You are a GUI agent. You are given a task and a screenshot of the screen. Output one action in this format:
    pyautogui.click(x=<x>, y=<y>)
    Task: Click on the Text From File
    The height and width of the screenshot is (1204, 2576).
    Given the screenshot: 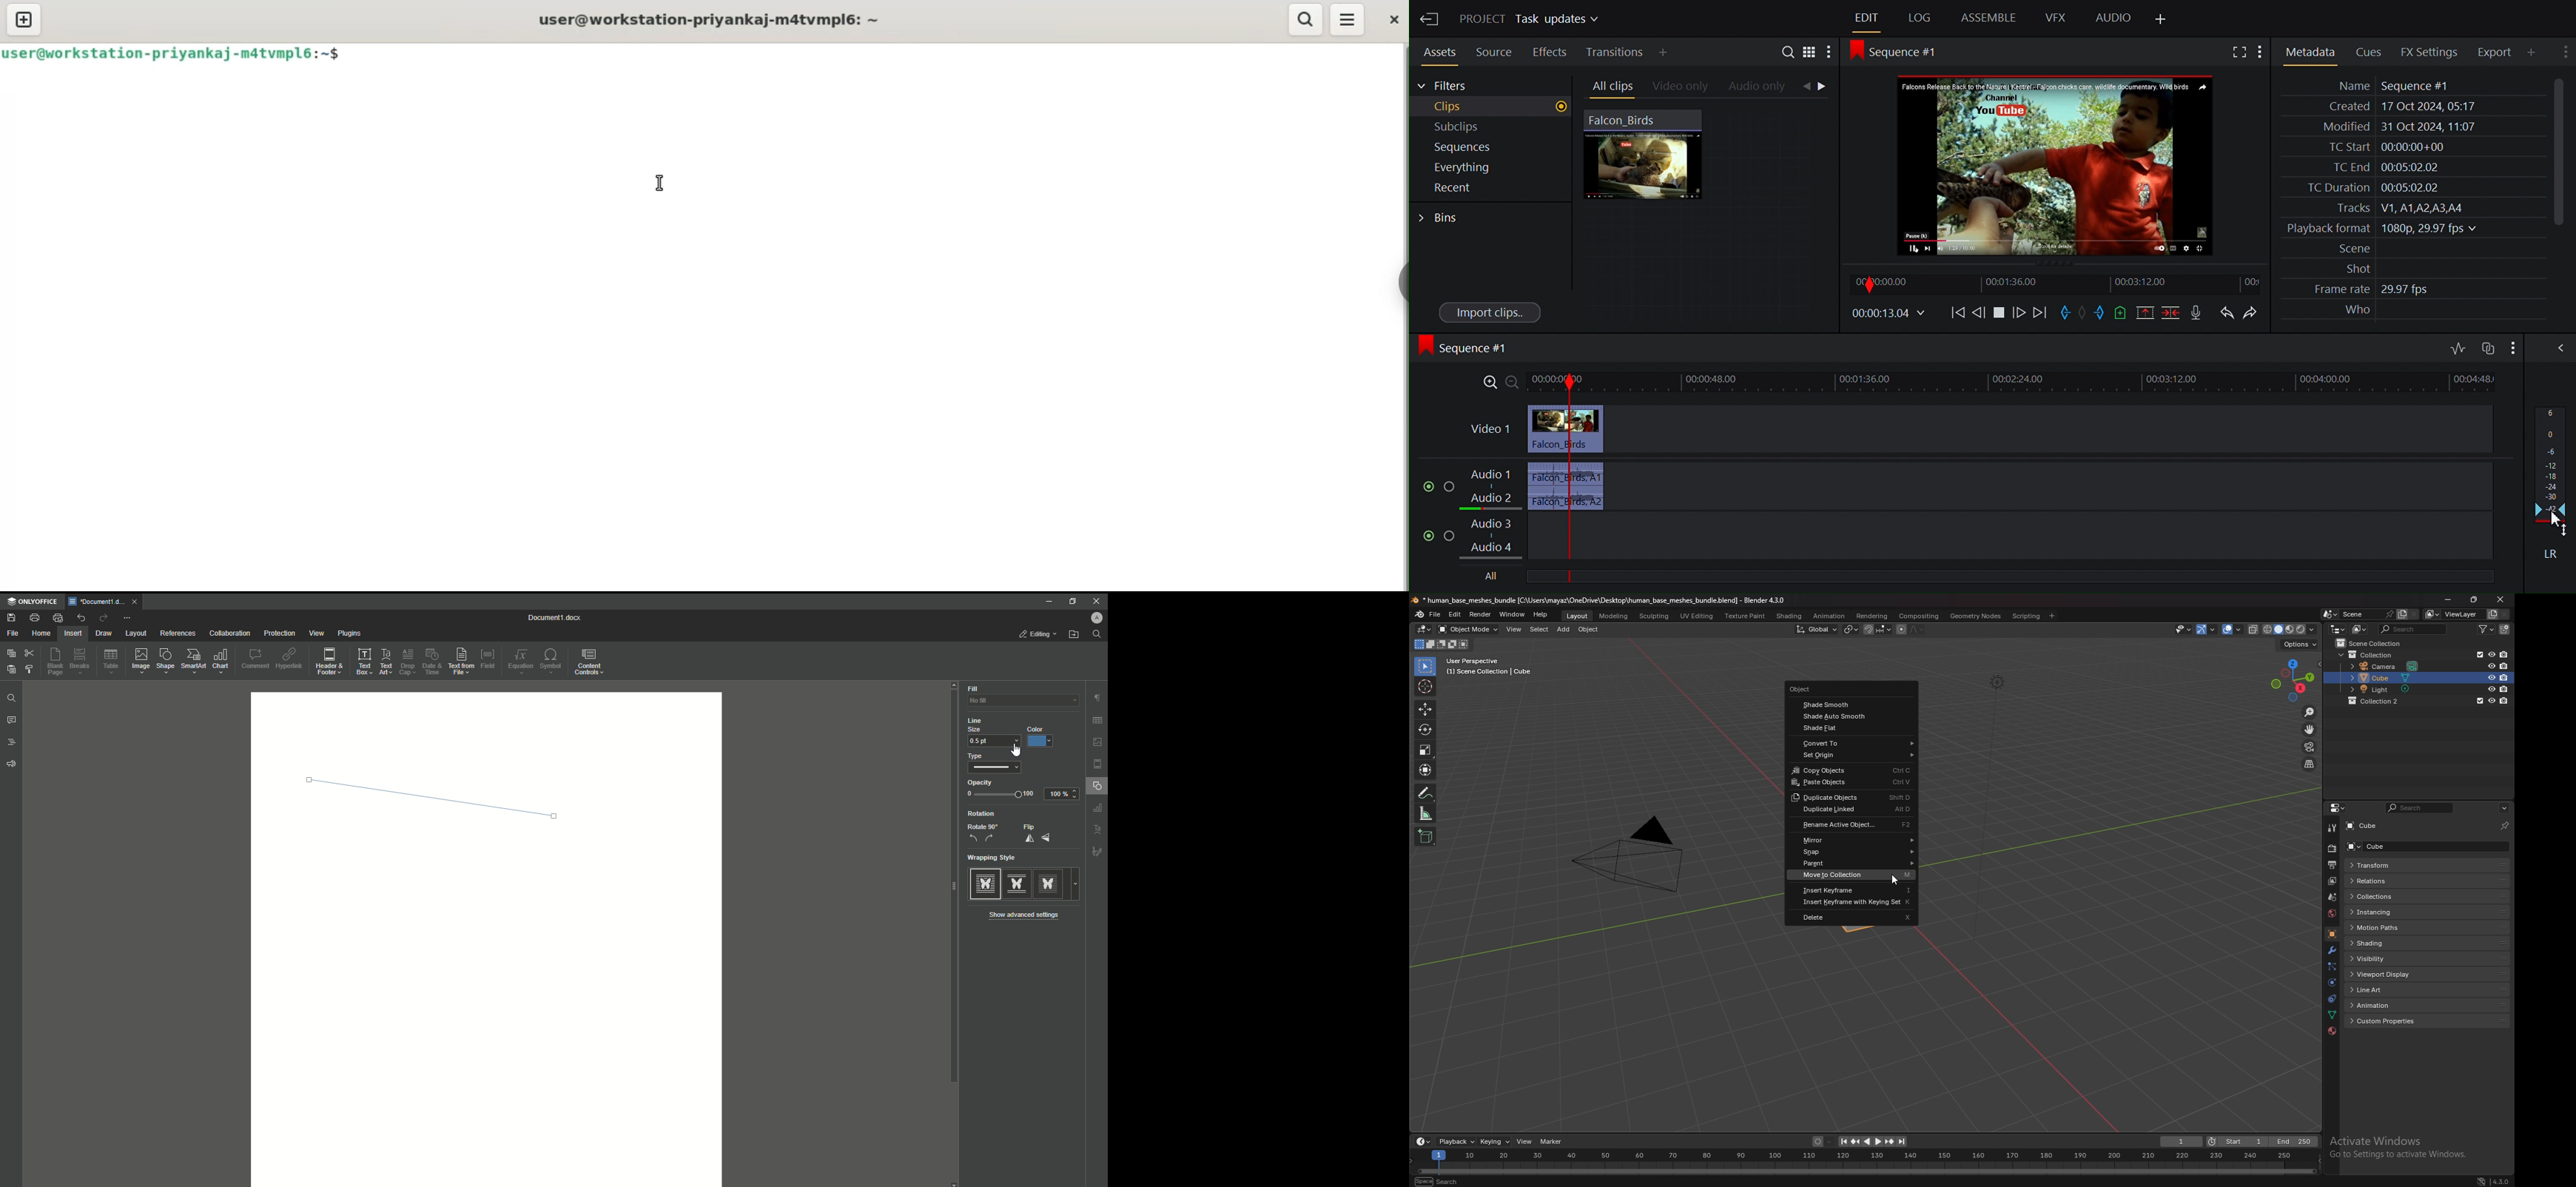 What is the action you would take?
    pyautogui.click(x=462, y=662)
    